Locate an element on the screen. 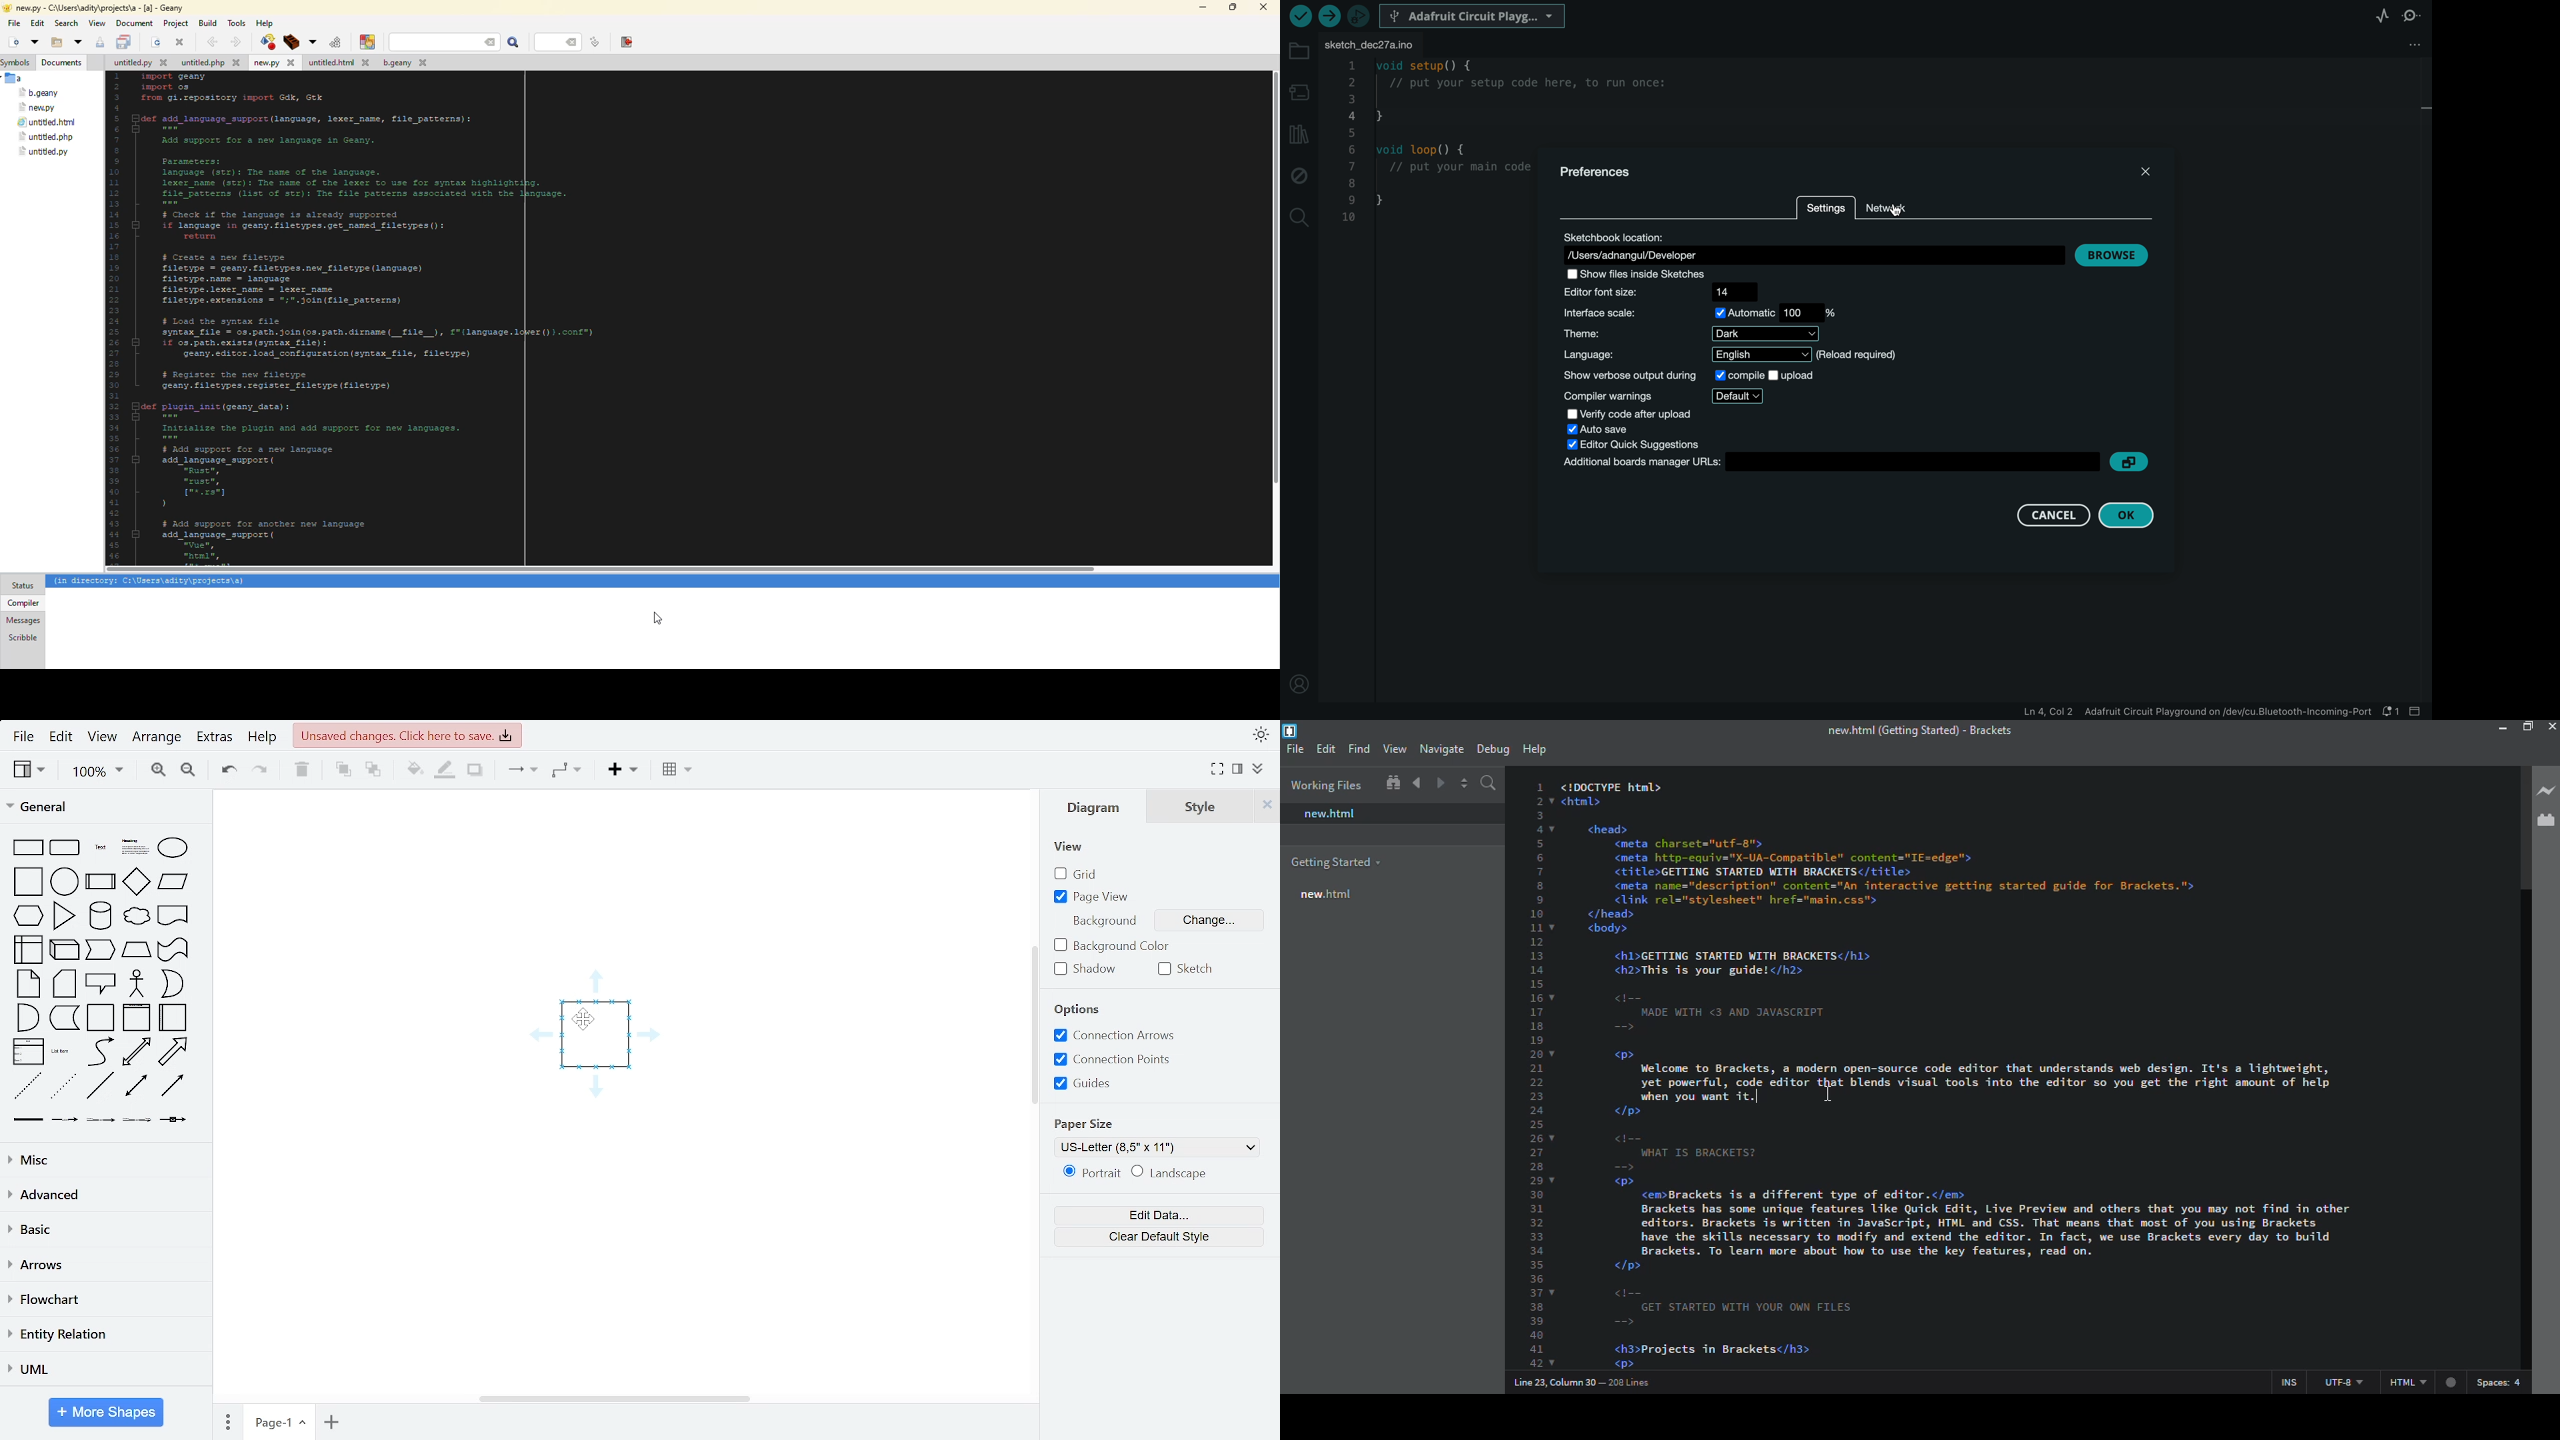  unsaved changes. Click here to save is located at coordinates (410, 736).